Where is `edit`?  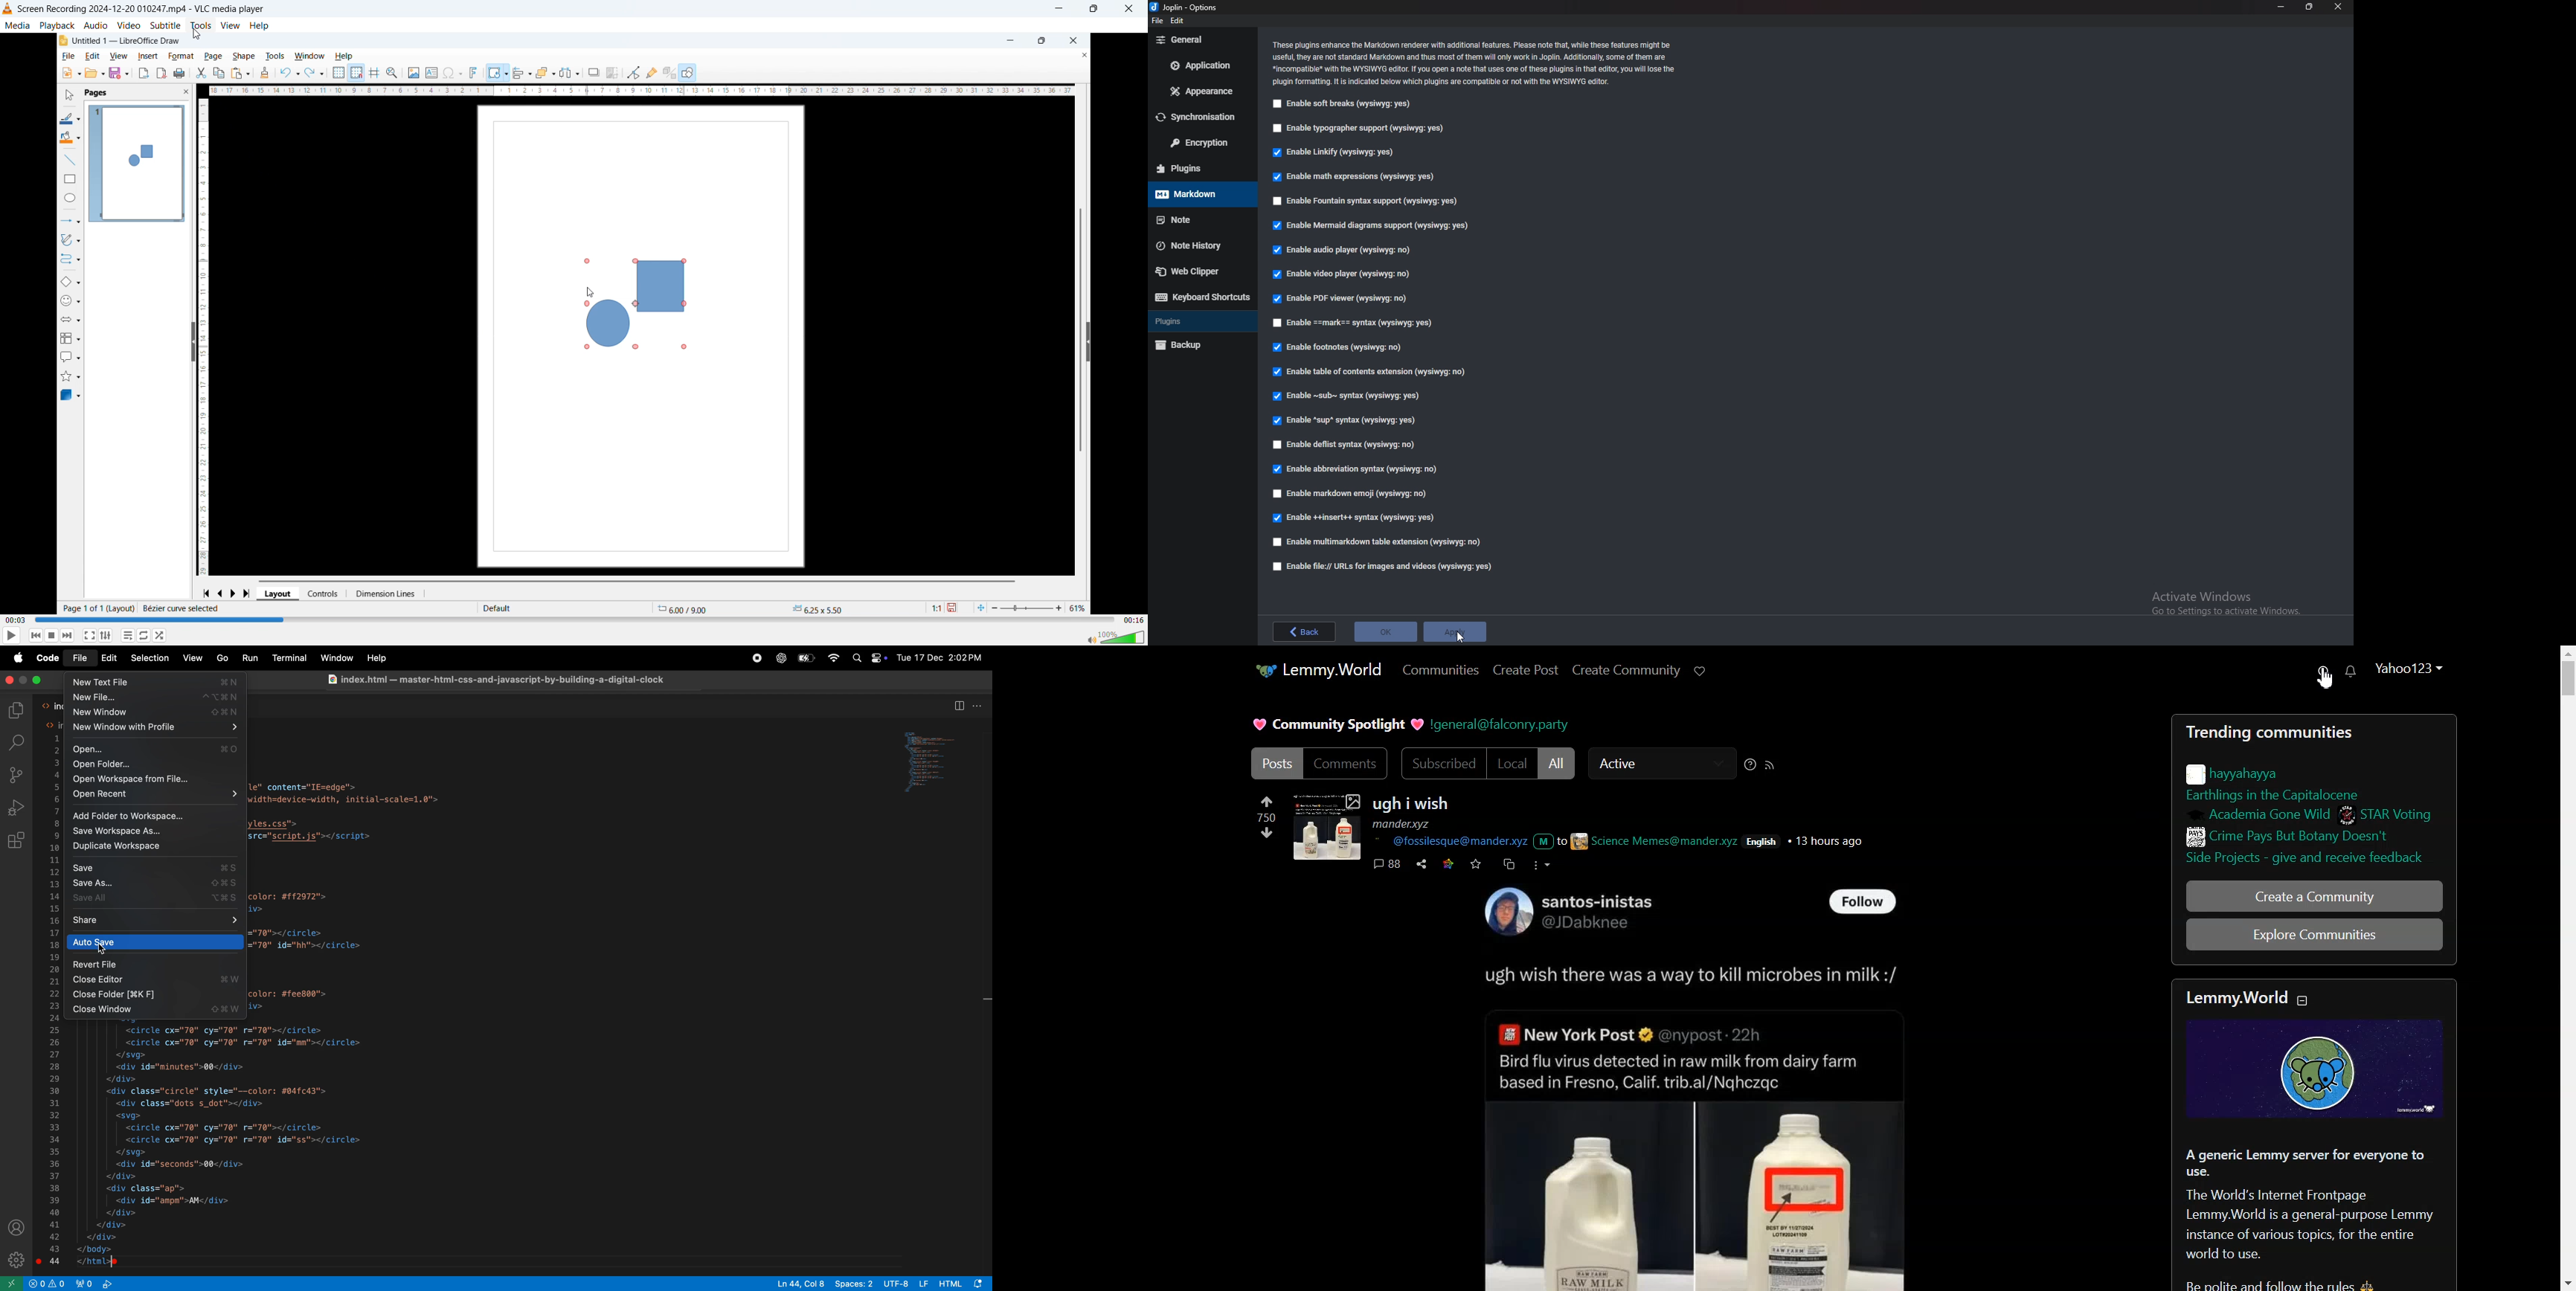 edit is located at coordinates (1178, 20).